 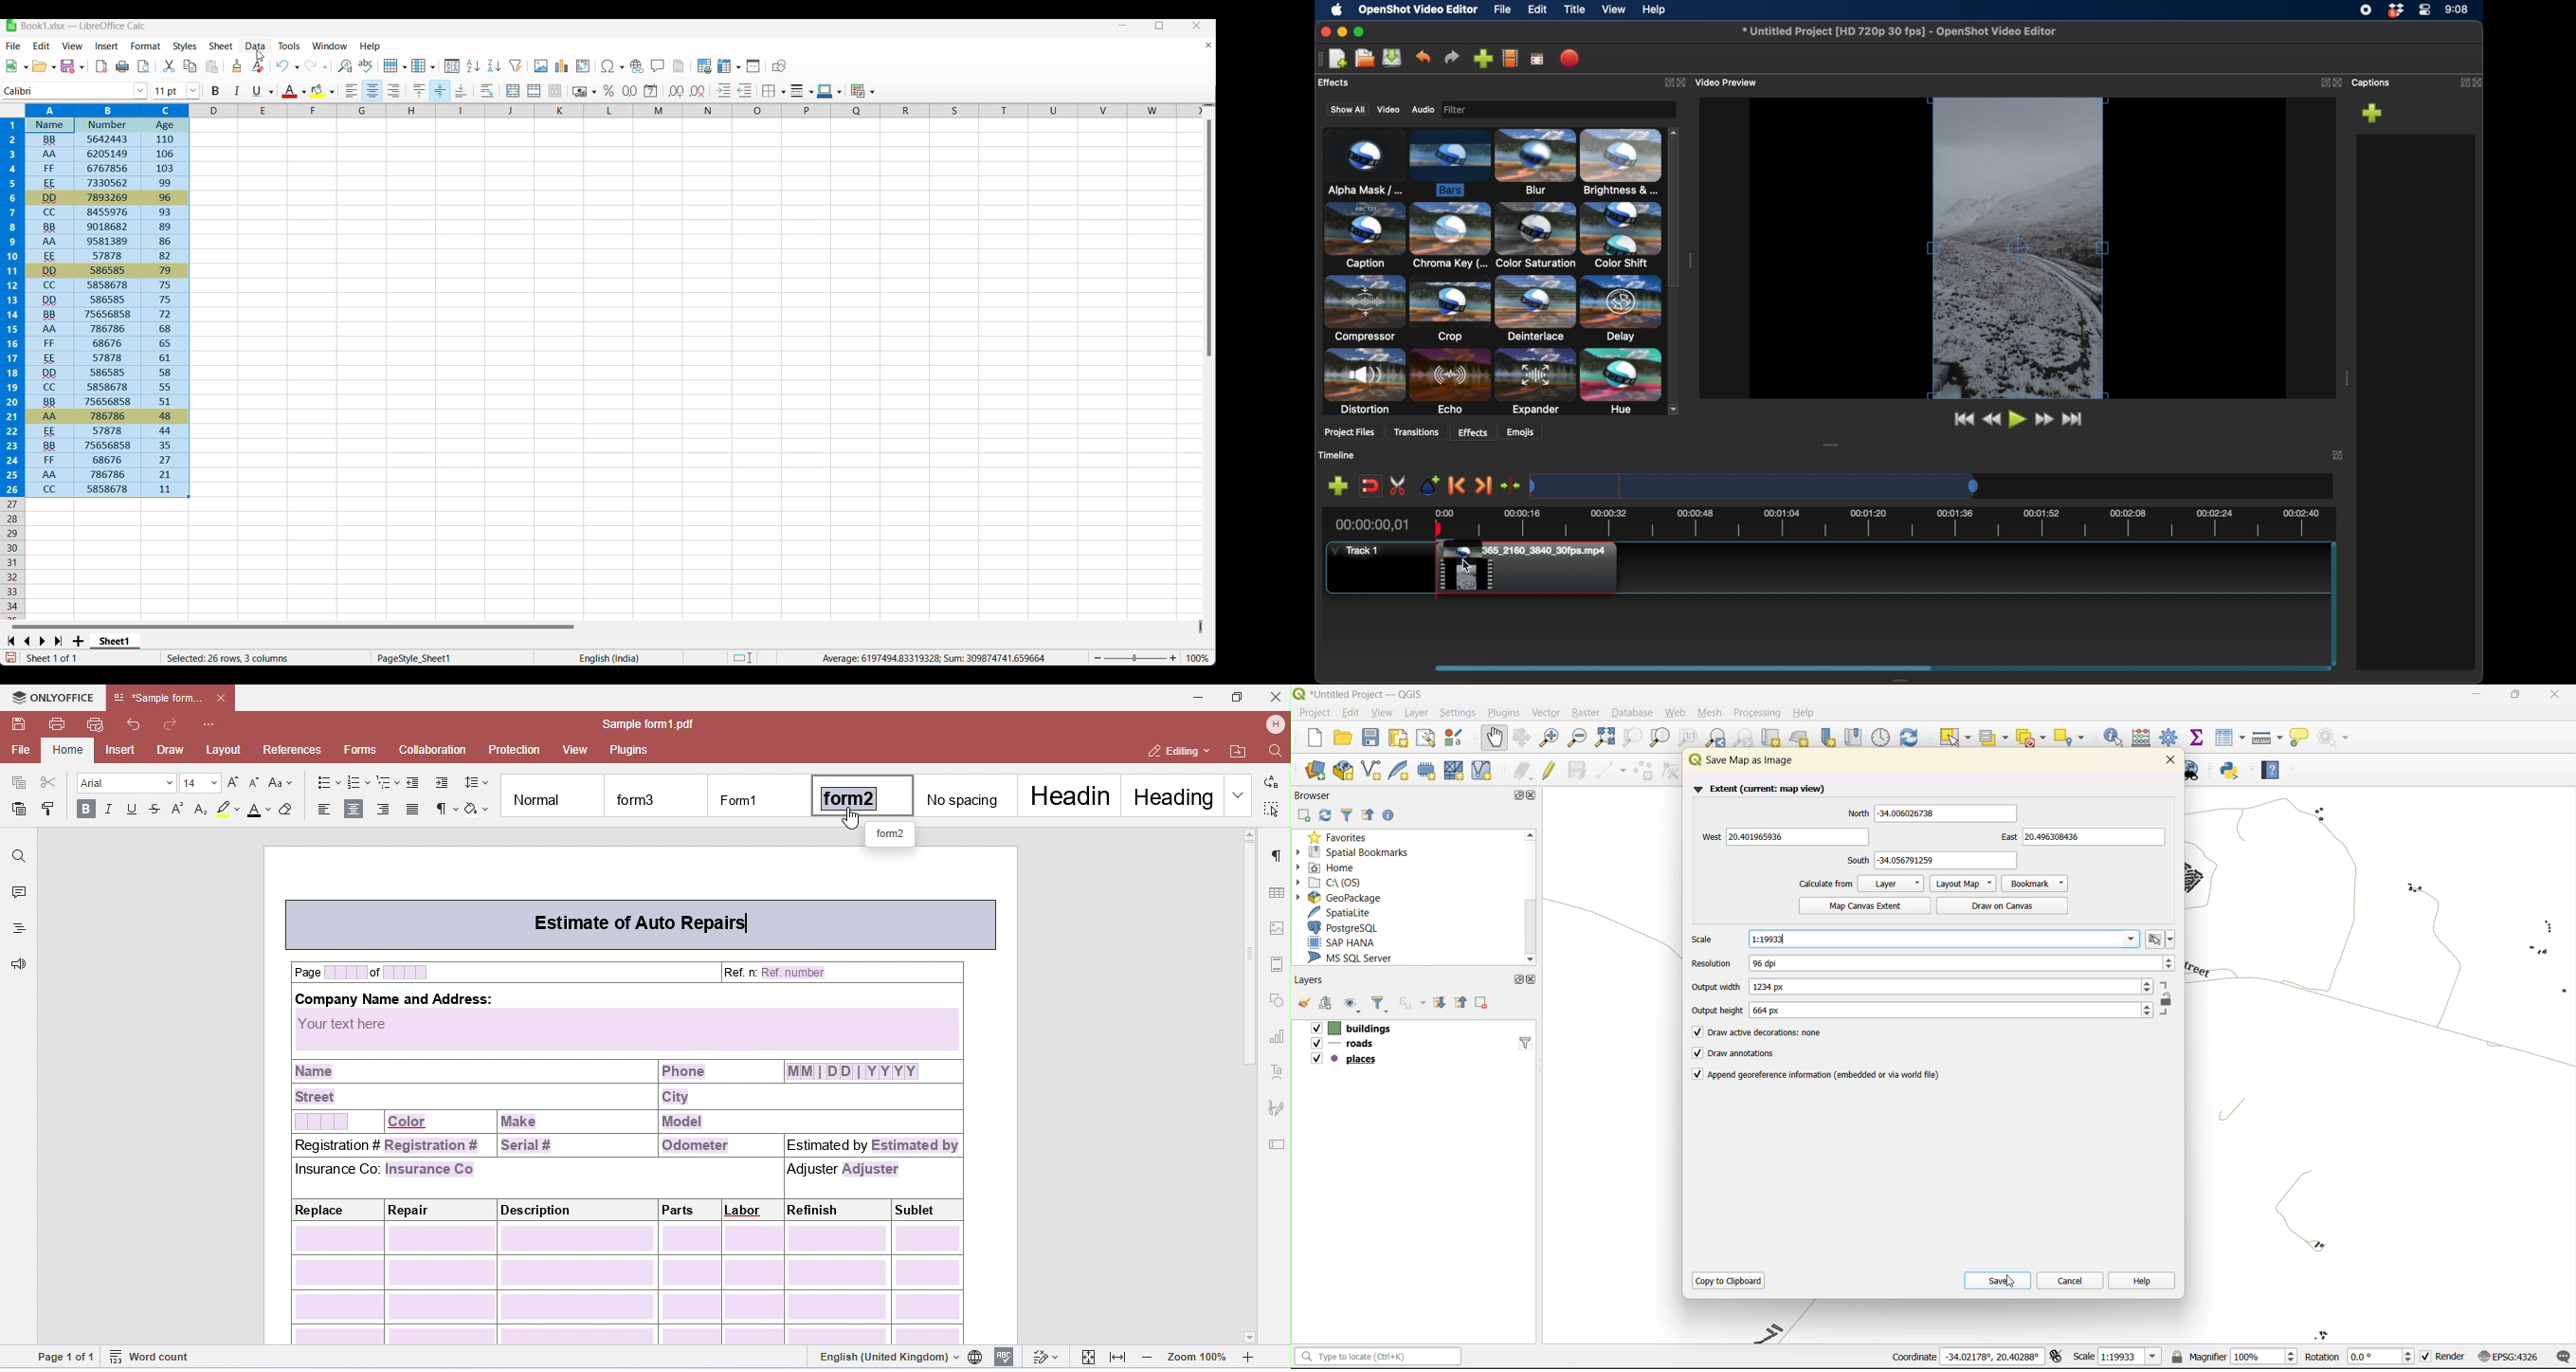 What do you see at coordinates (451, 658) in the screenshot?
I see `Current page style` at bounding box center [451, 658].